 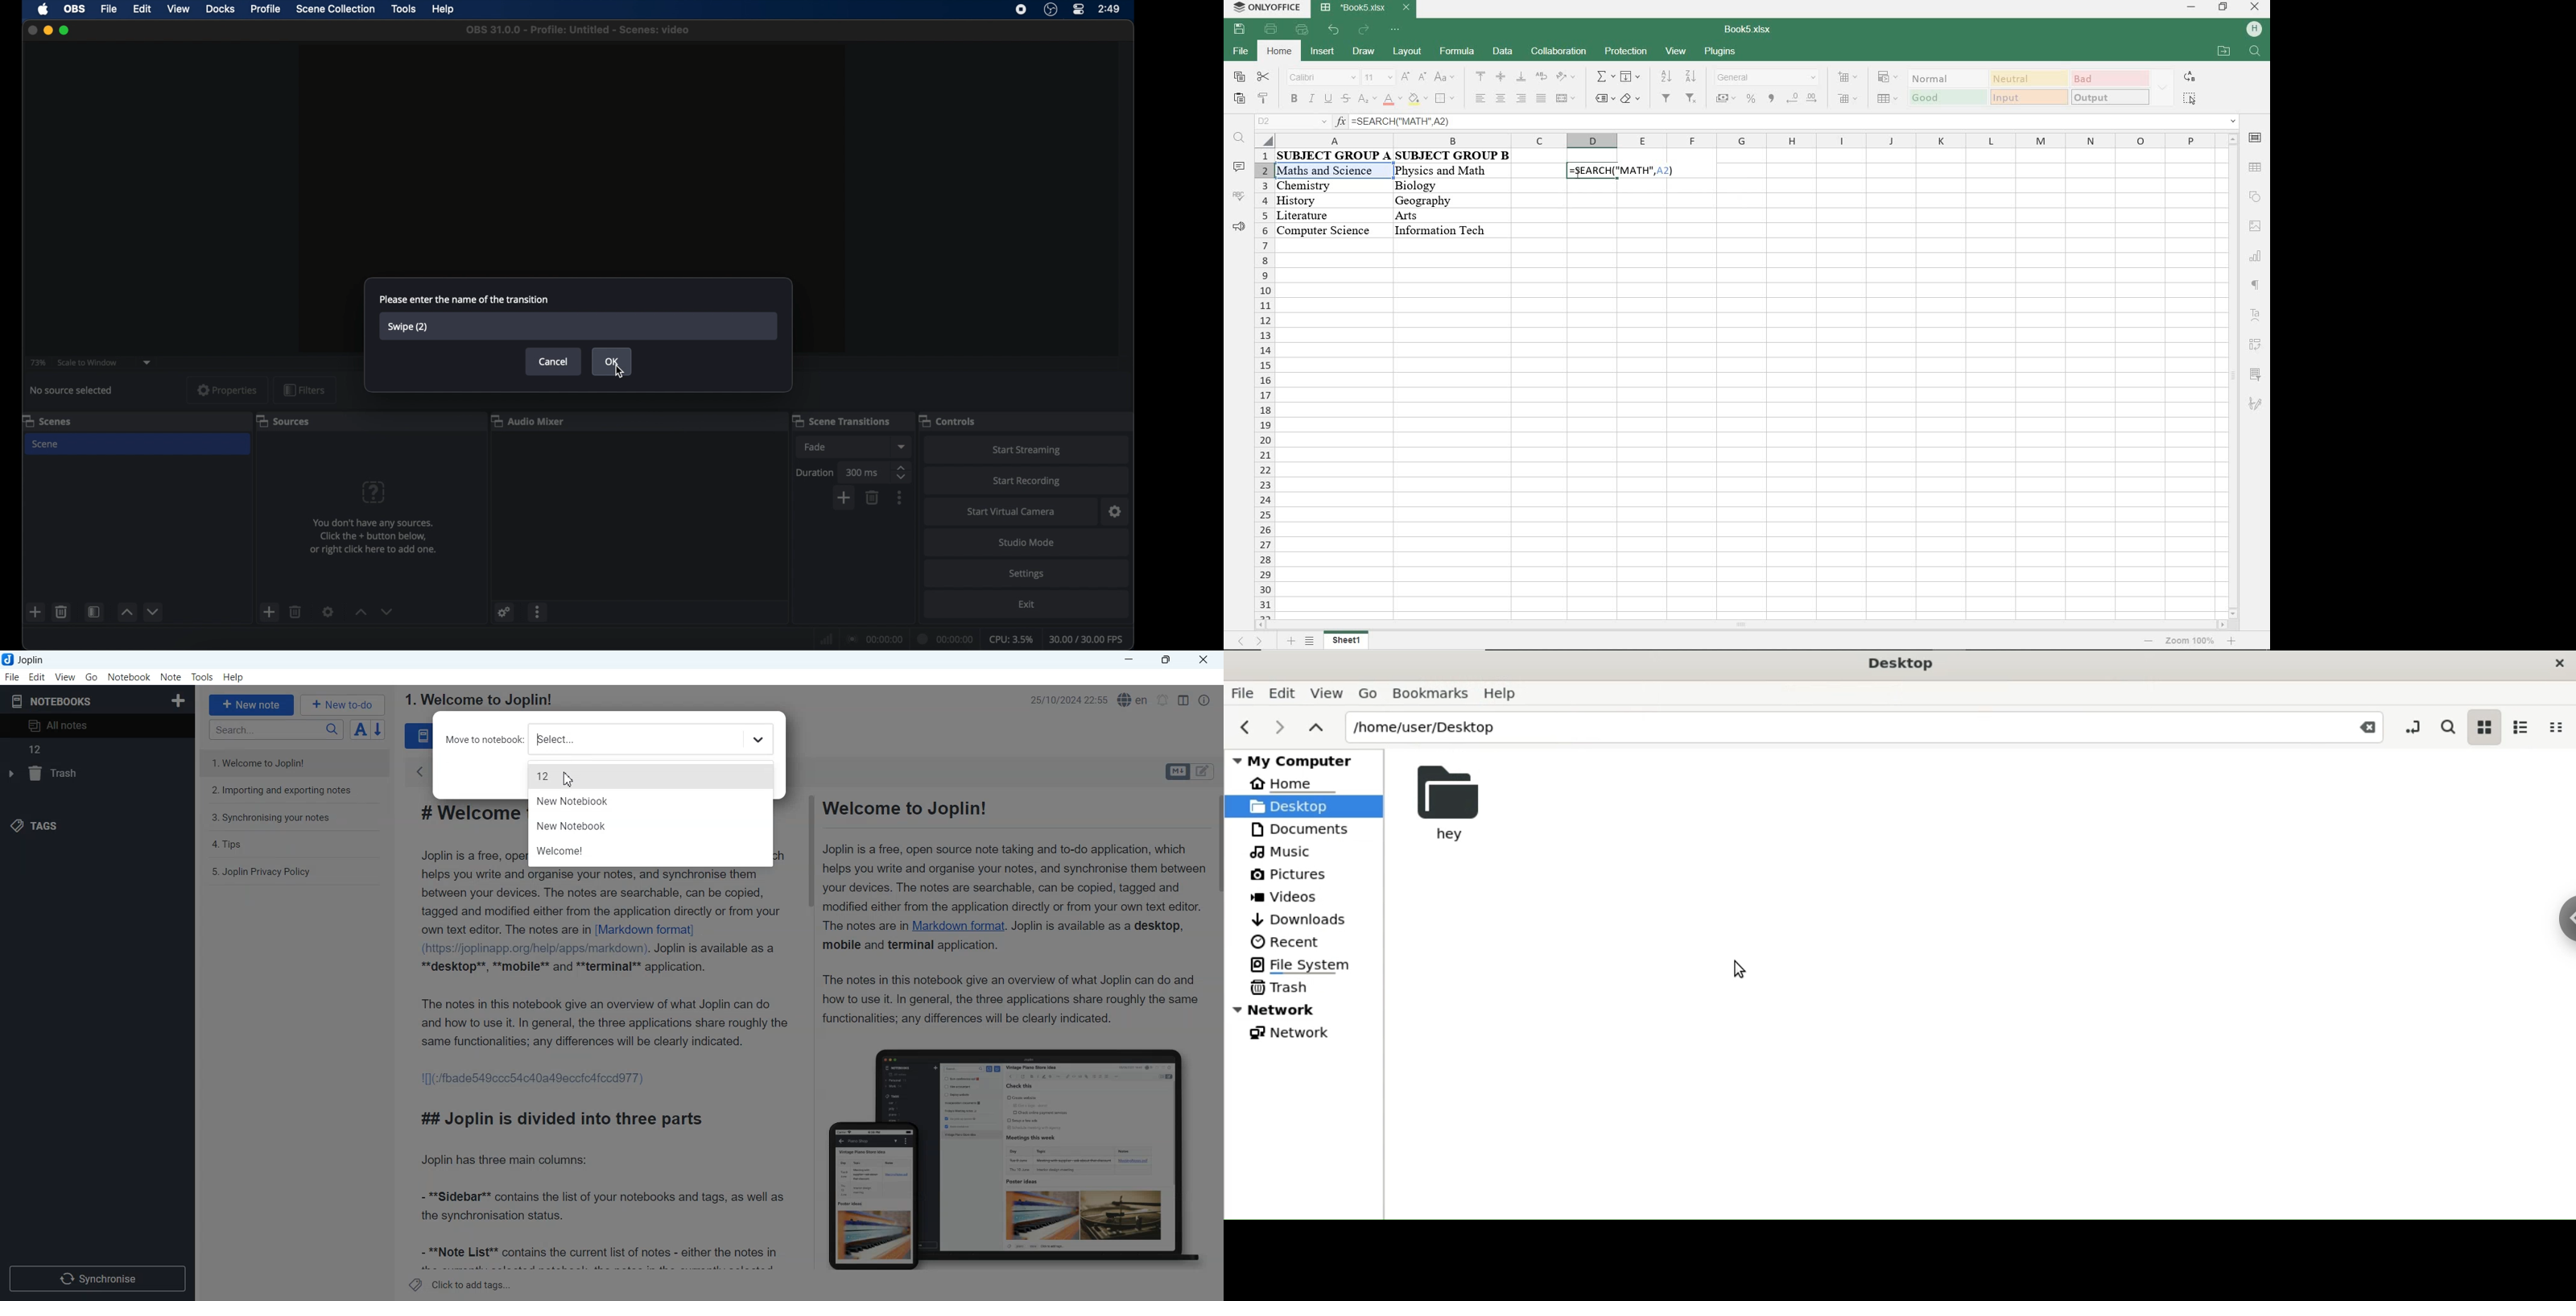 I want to click on Note Properties, so click(x=1205, y=700).